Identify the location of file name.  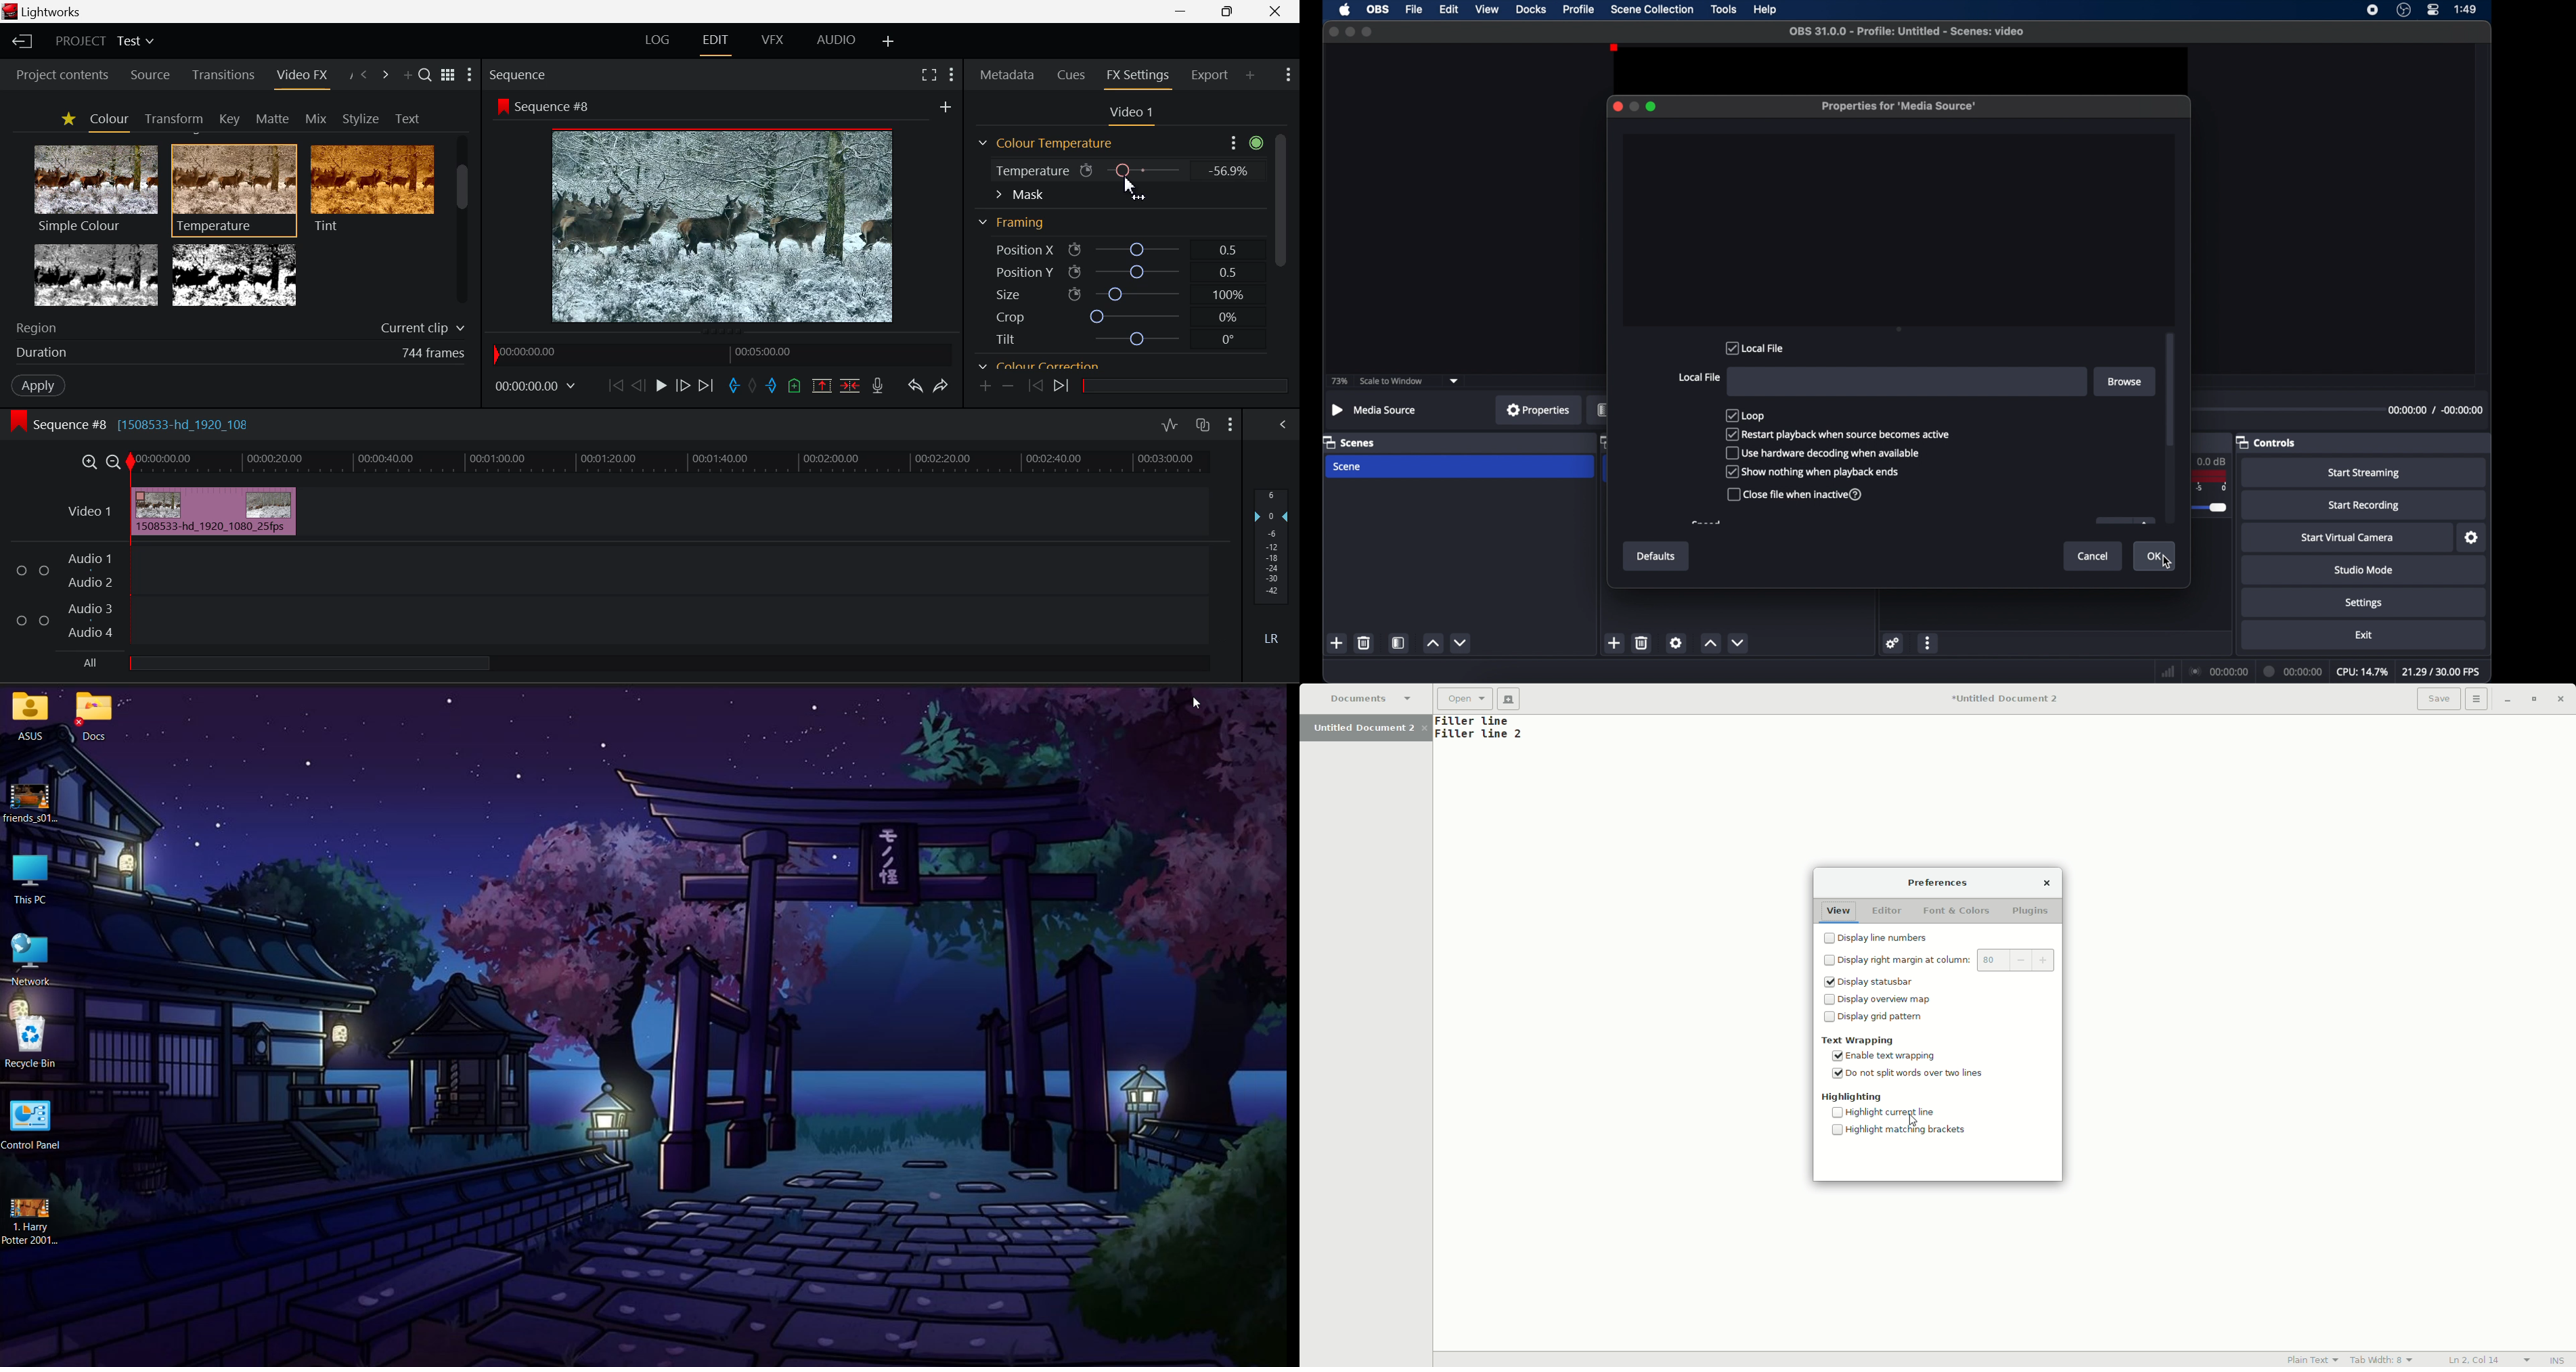
(1907, 32).